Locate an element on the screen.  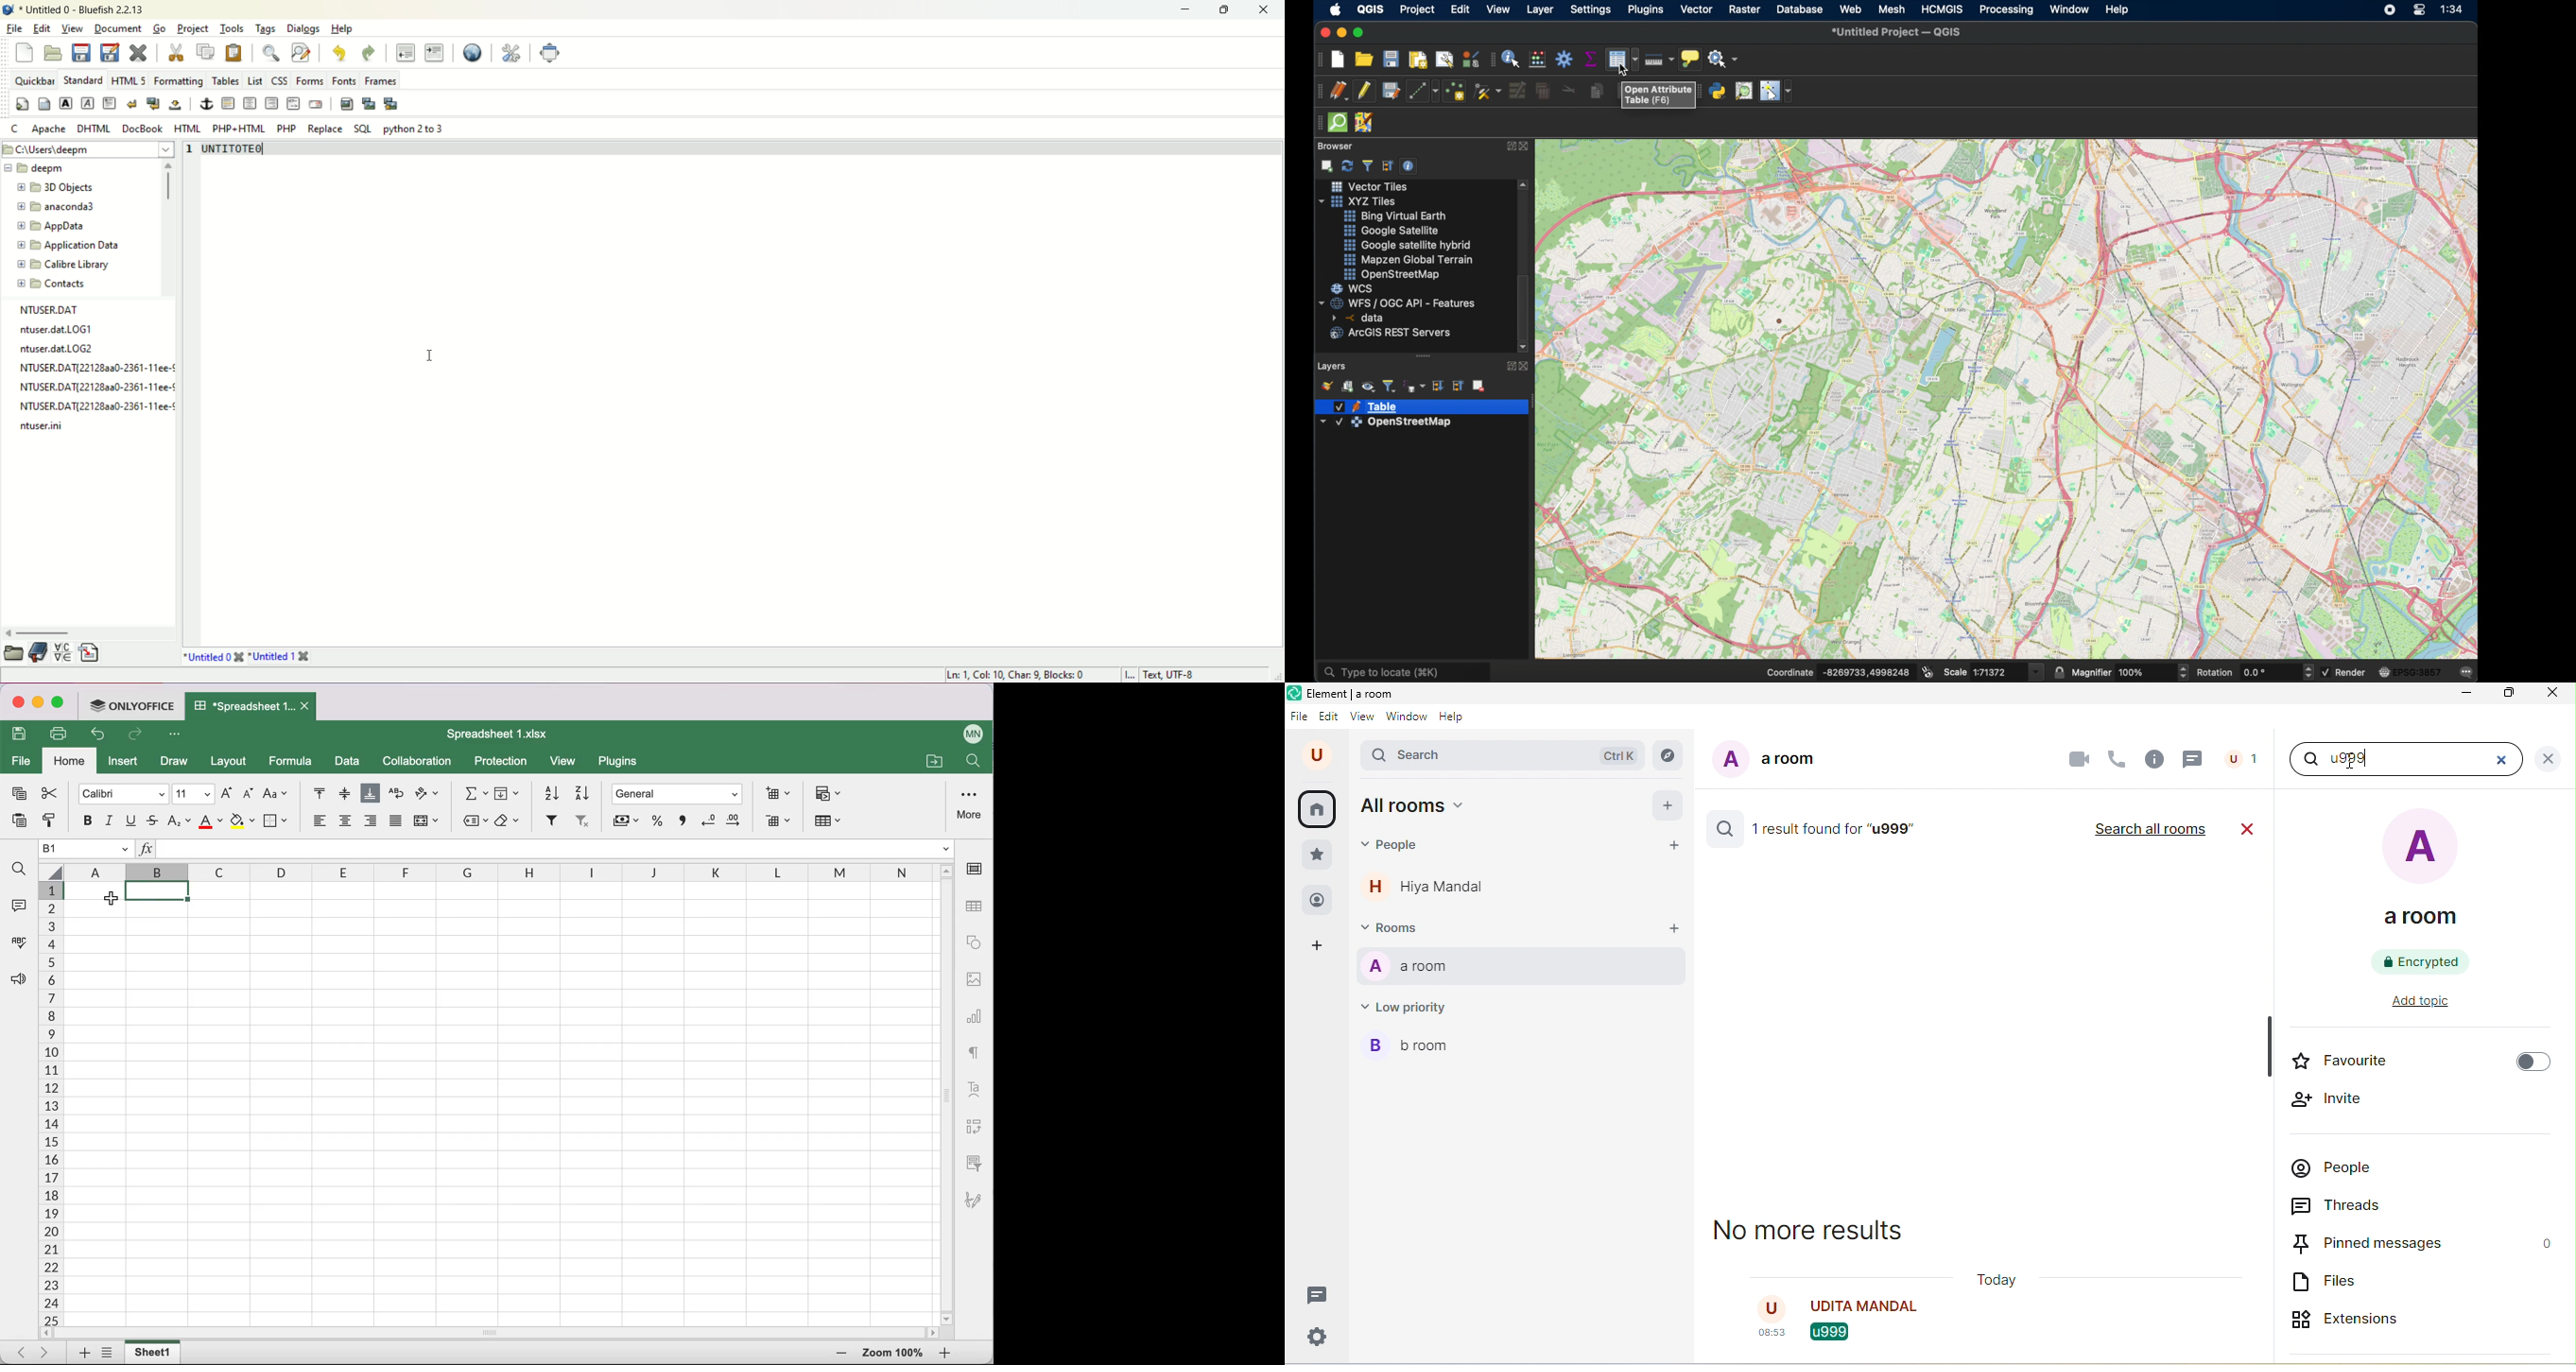
data is located at coordinates (348, 762).